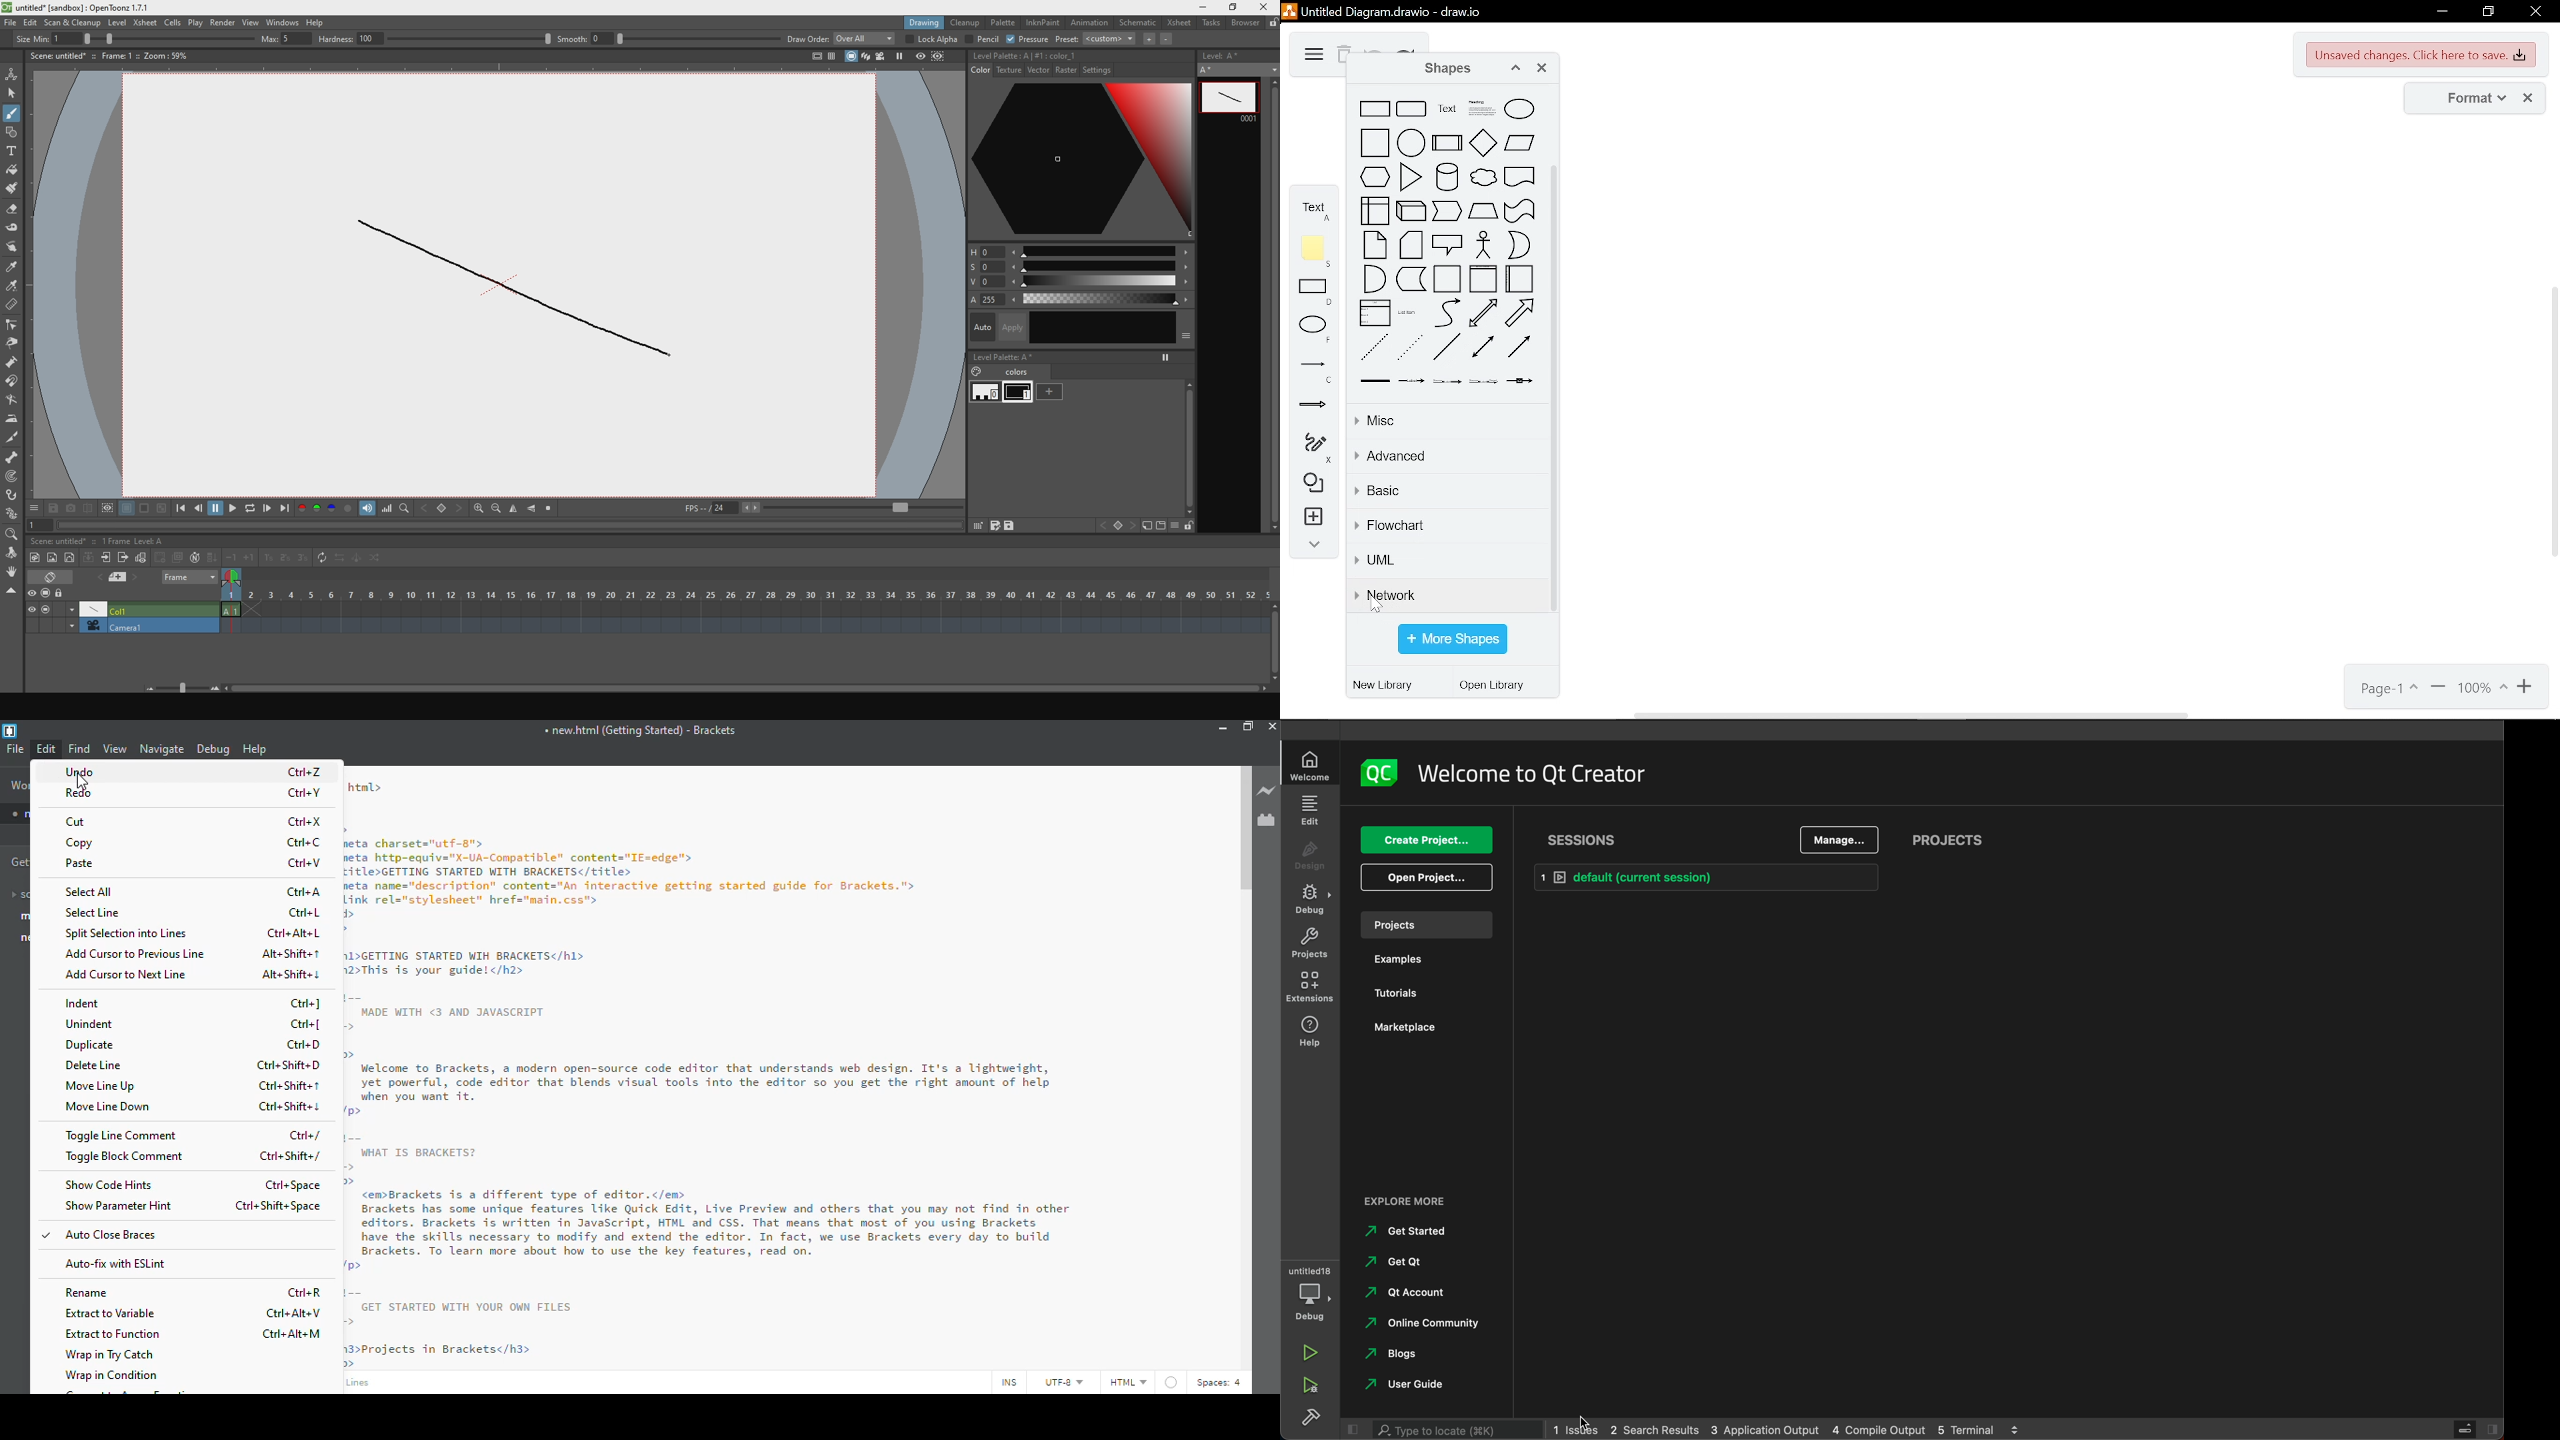 This screenshot has height=1456, width=2576. What do you see at coordinates (110, 1185) in the screenshot?
I see `show code hints` at bounding box center [110, 1185].